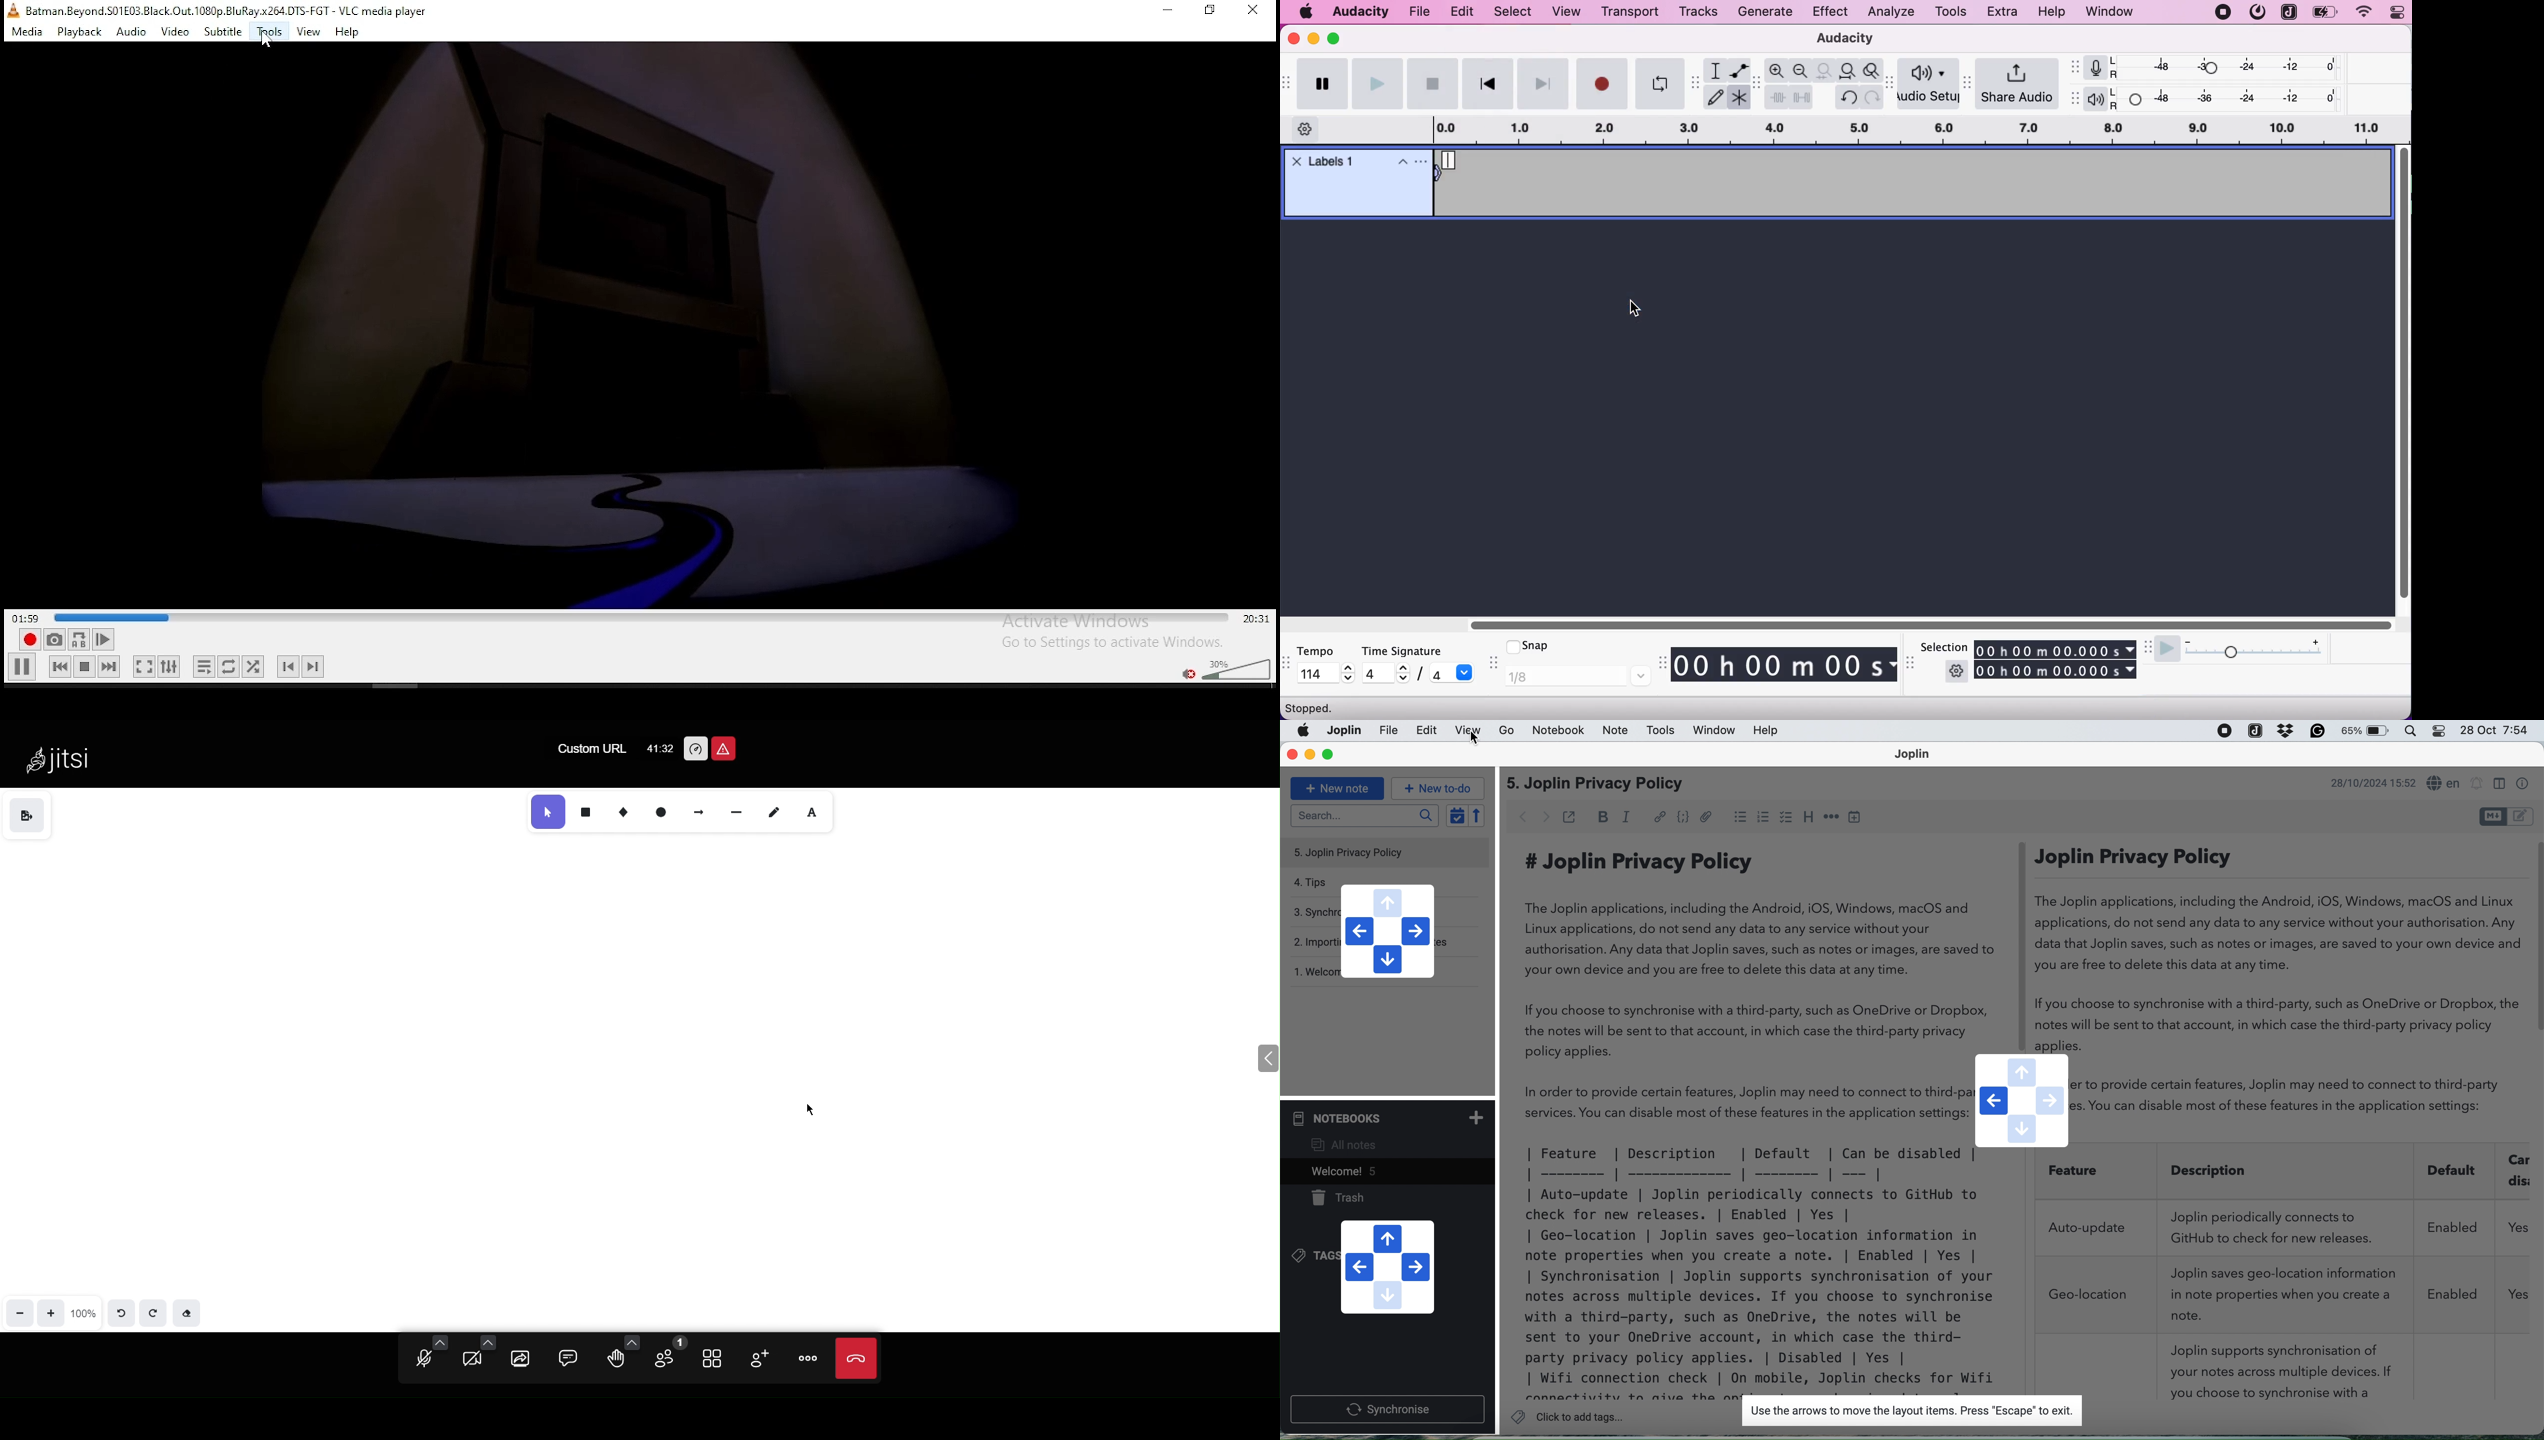  I want to click on window, so click(1711, 731).